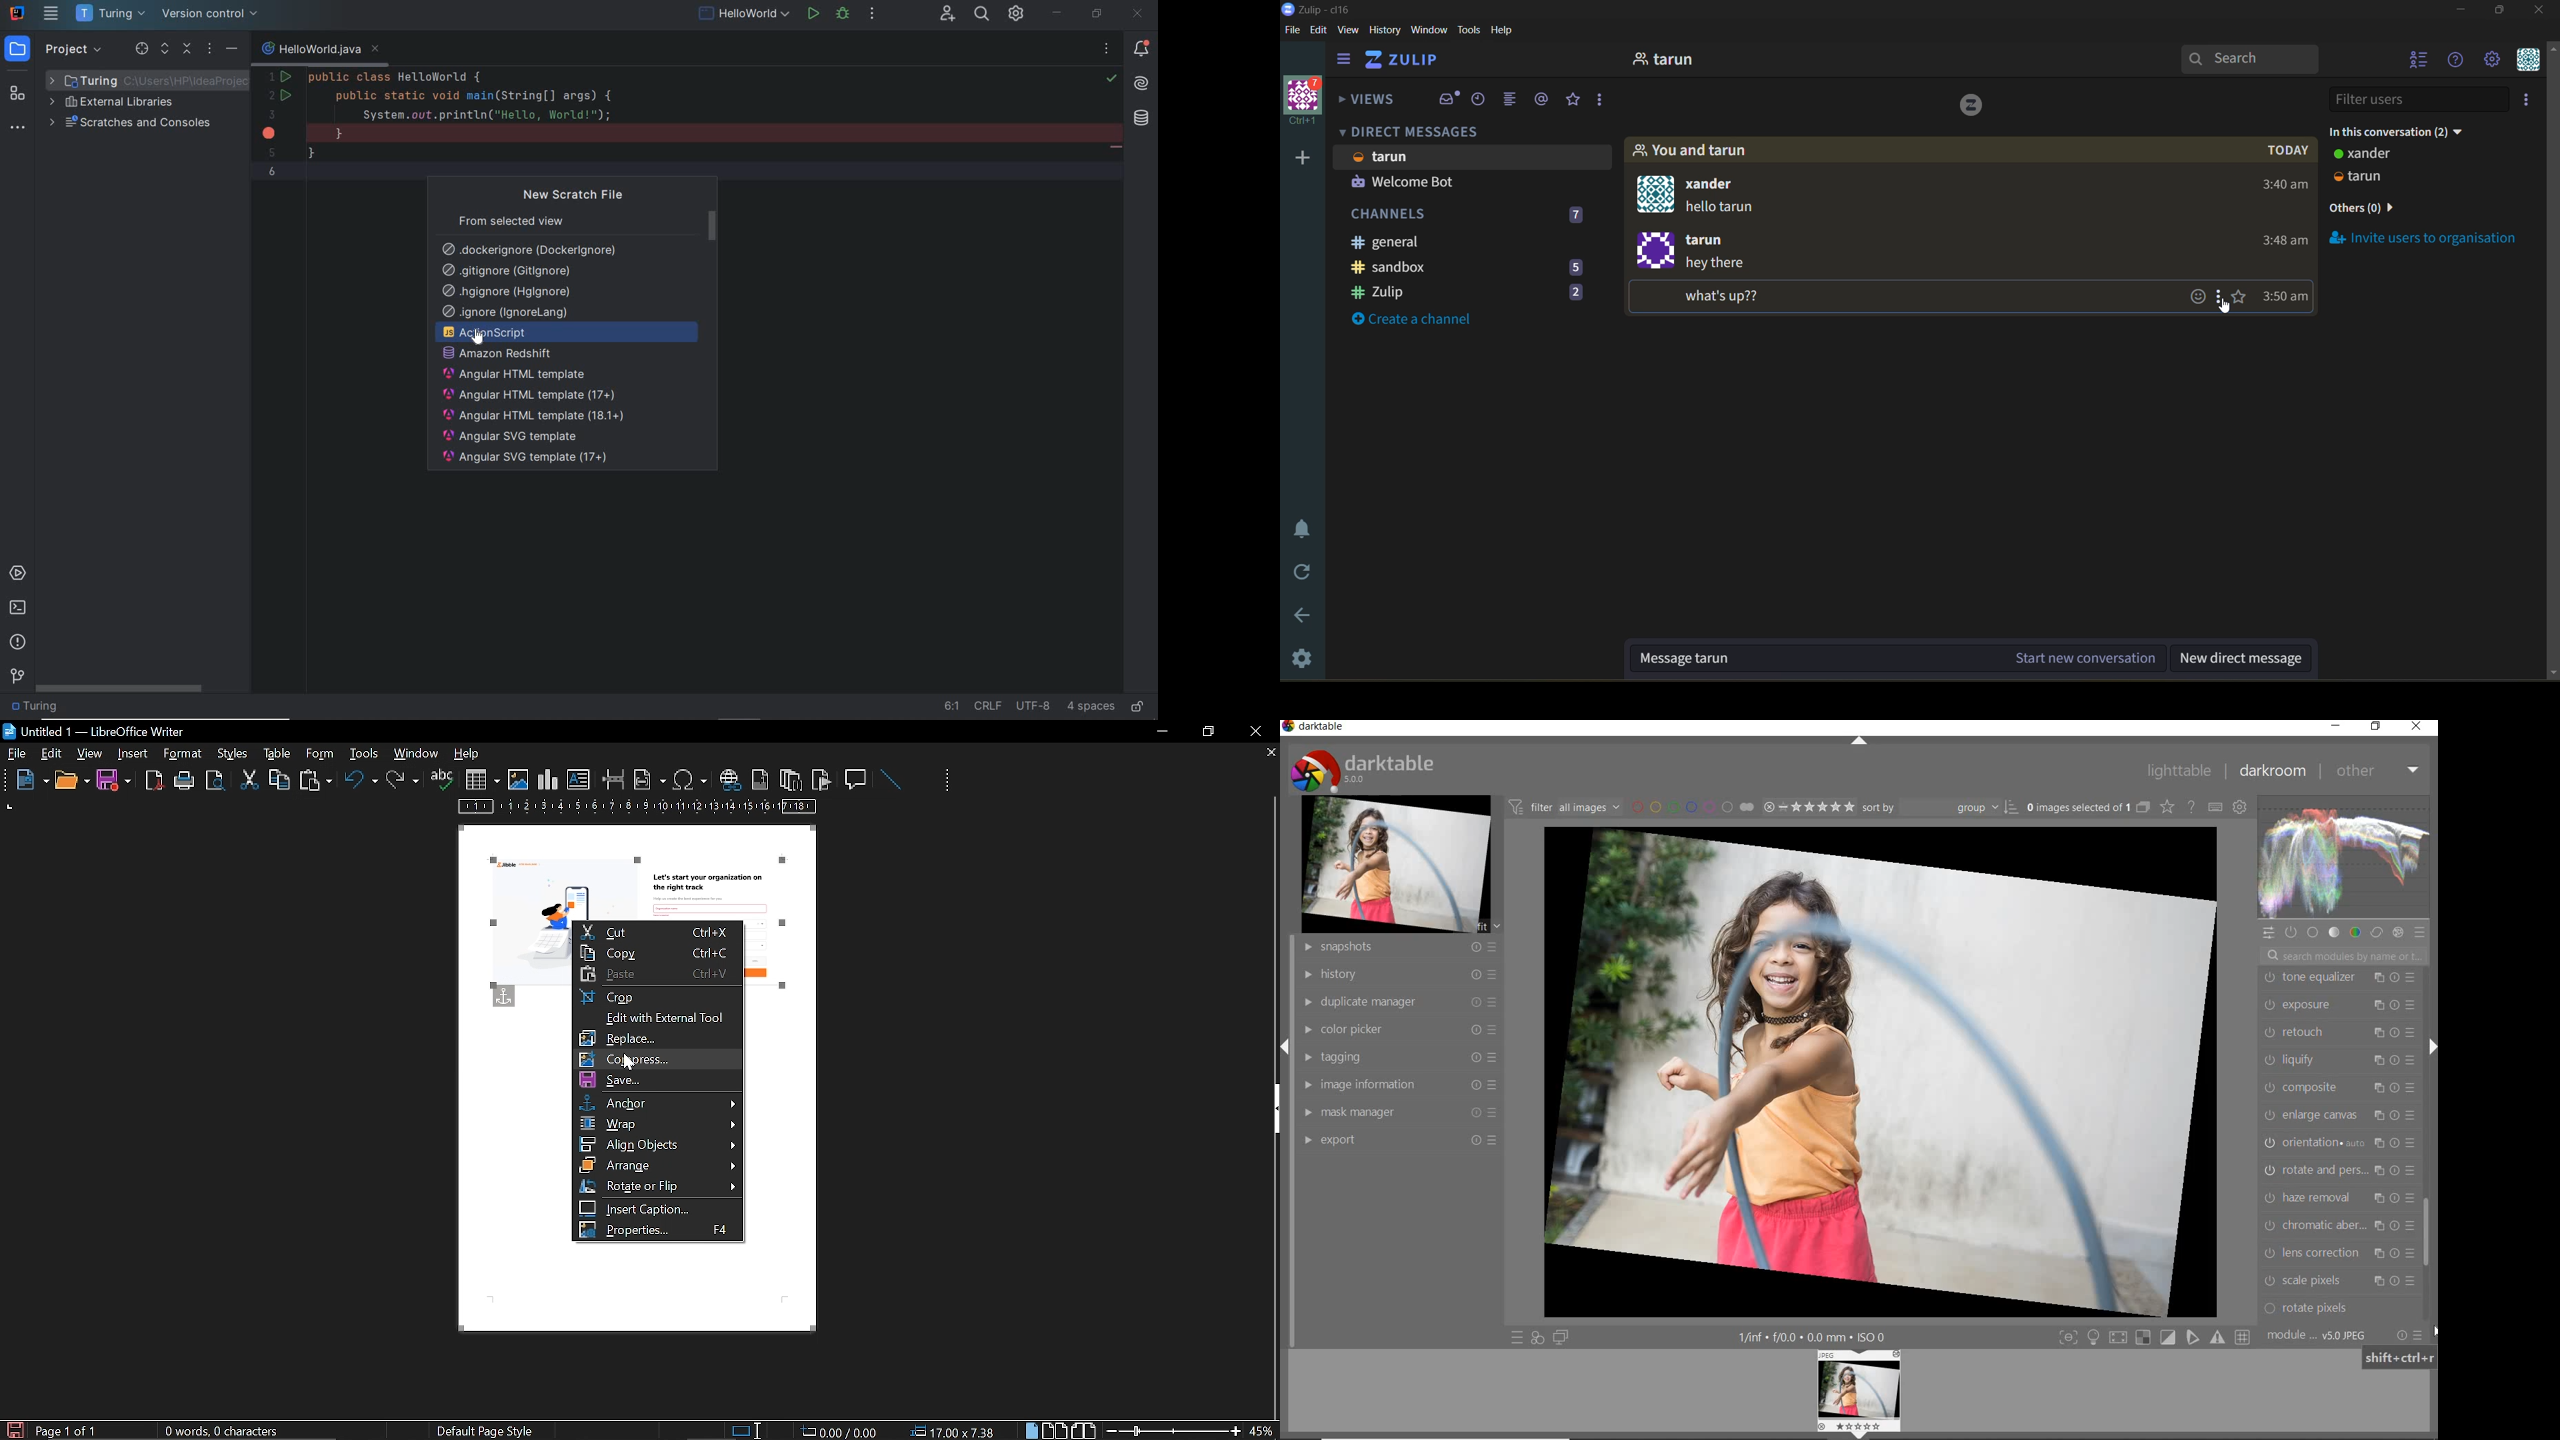  Describe the element at coordinates (662, 1059) in the screenshot. I see `compress` at that location.